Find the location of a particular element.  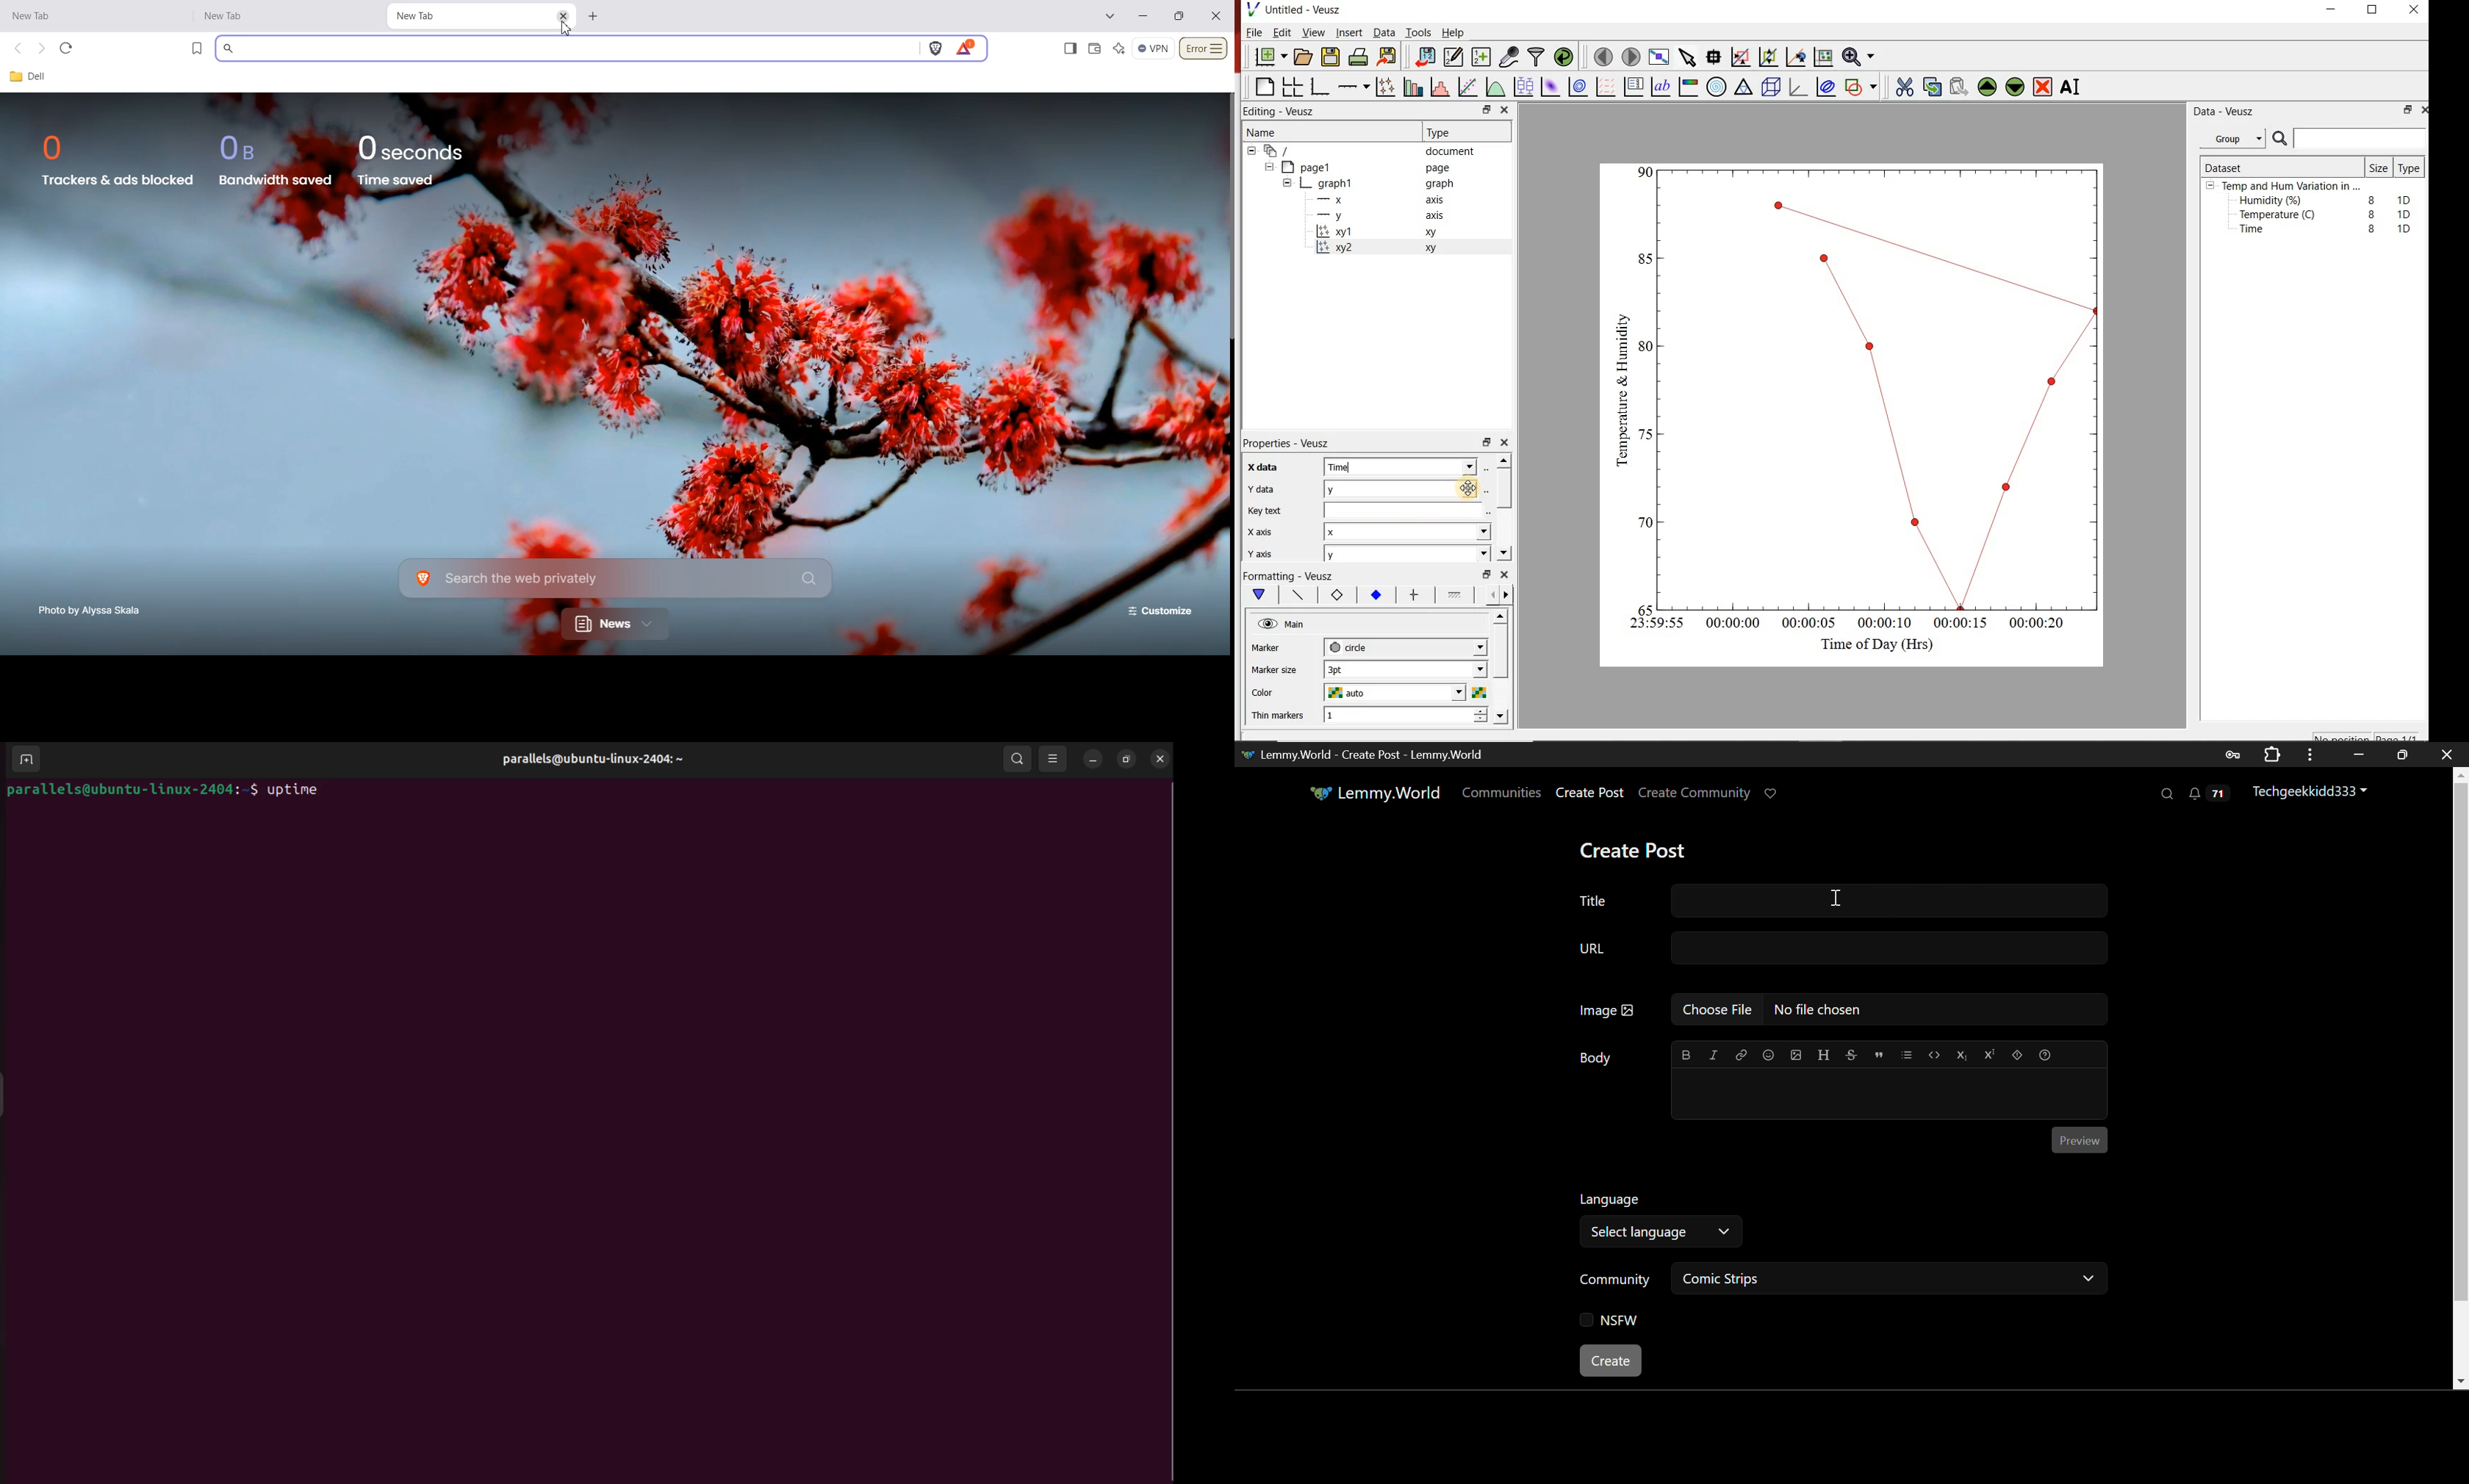

header is located at coordinates (1823, 1053).